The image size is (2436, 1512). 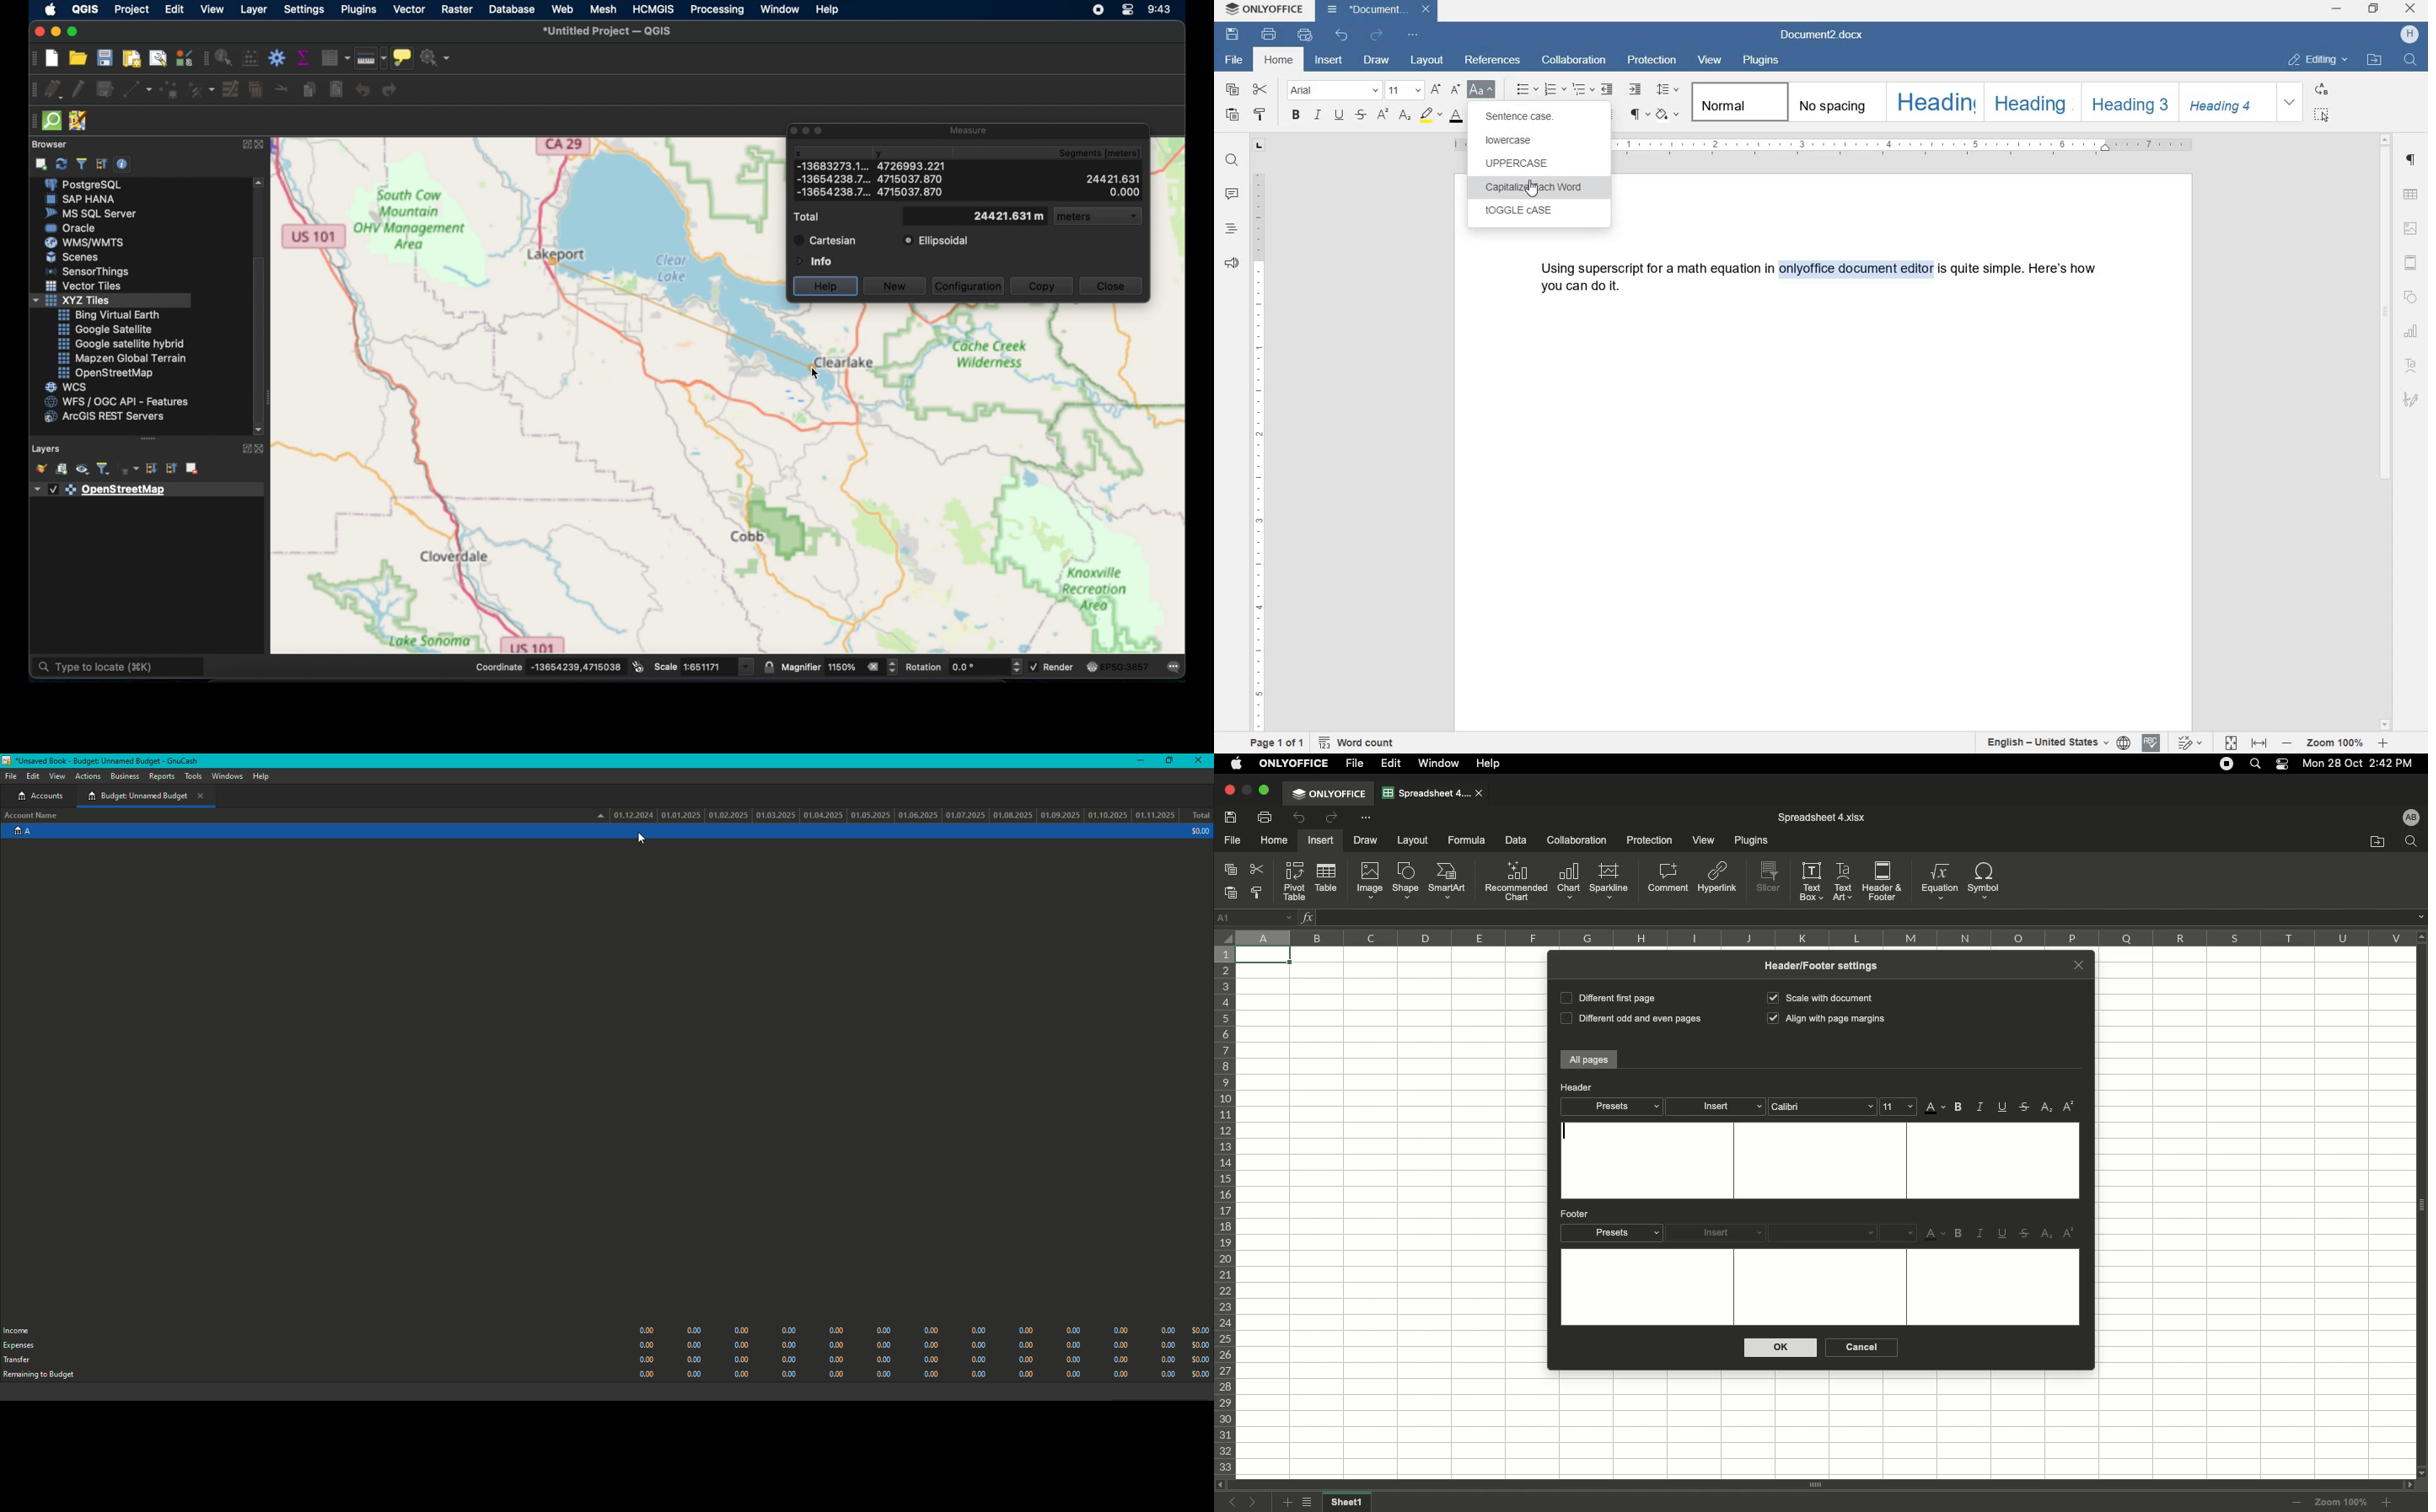 I want to click on Open file location, so click(x=2377, y=842).